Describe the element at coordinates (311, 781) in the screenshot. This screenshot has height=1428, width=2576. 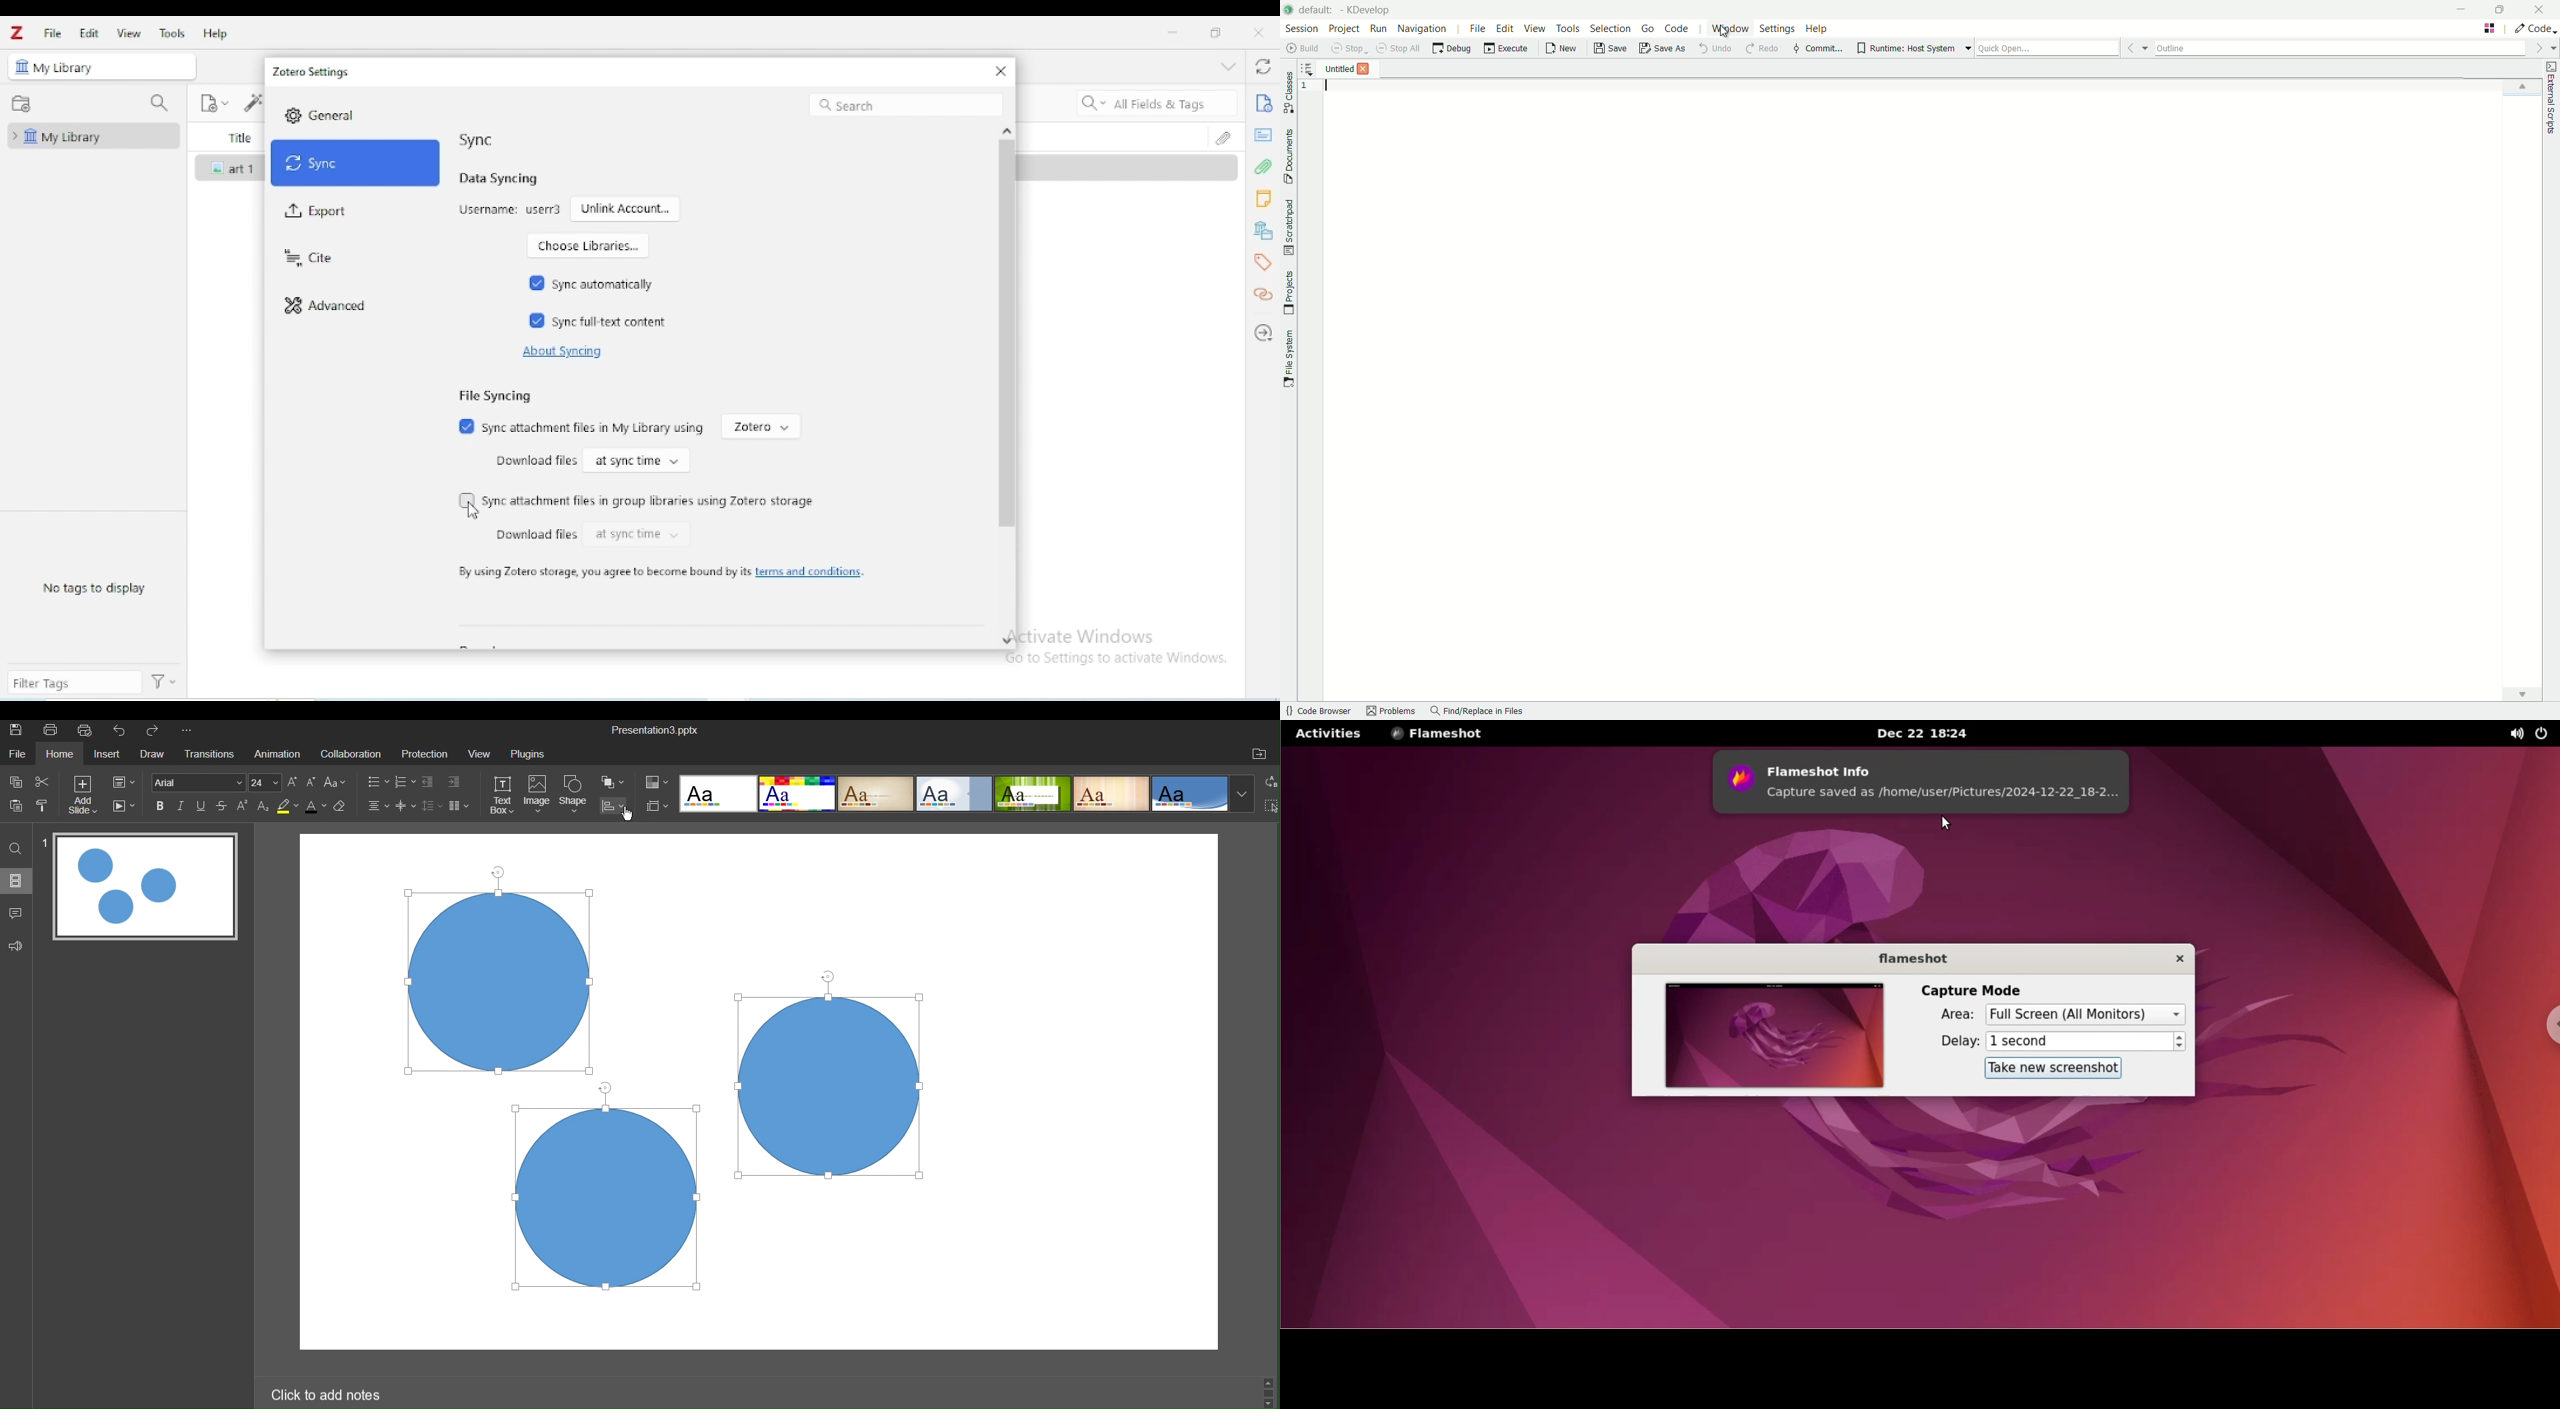
I see `Decrease size` at that location.